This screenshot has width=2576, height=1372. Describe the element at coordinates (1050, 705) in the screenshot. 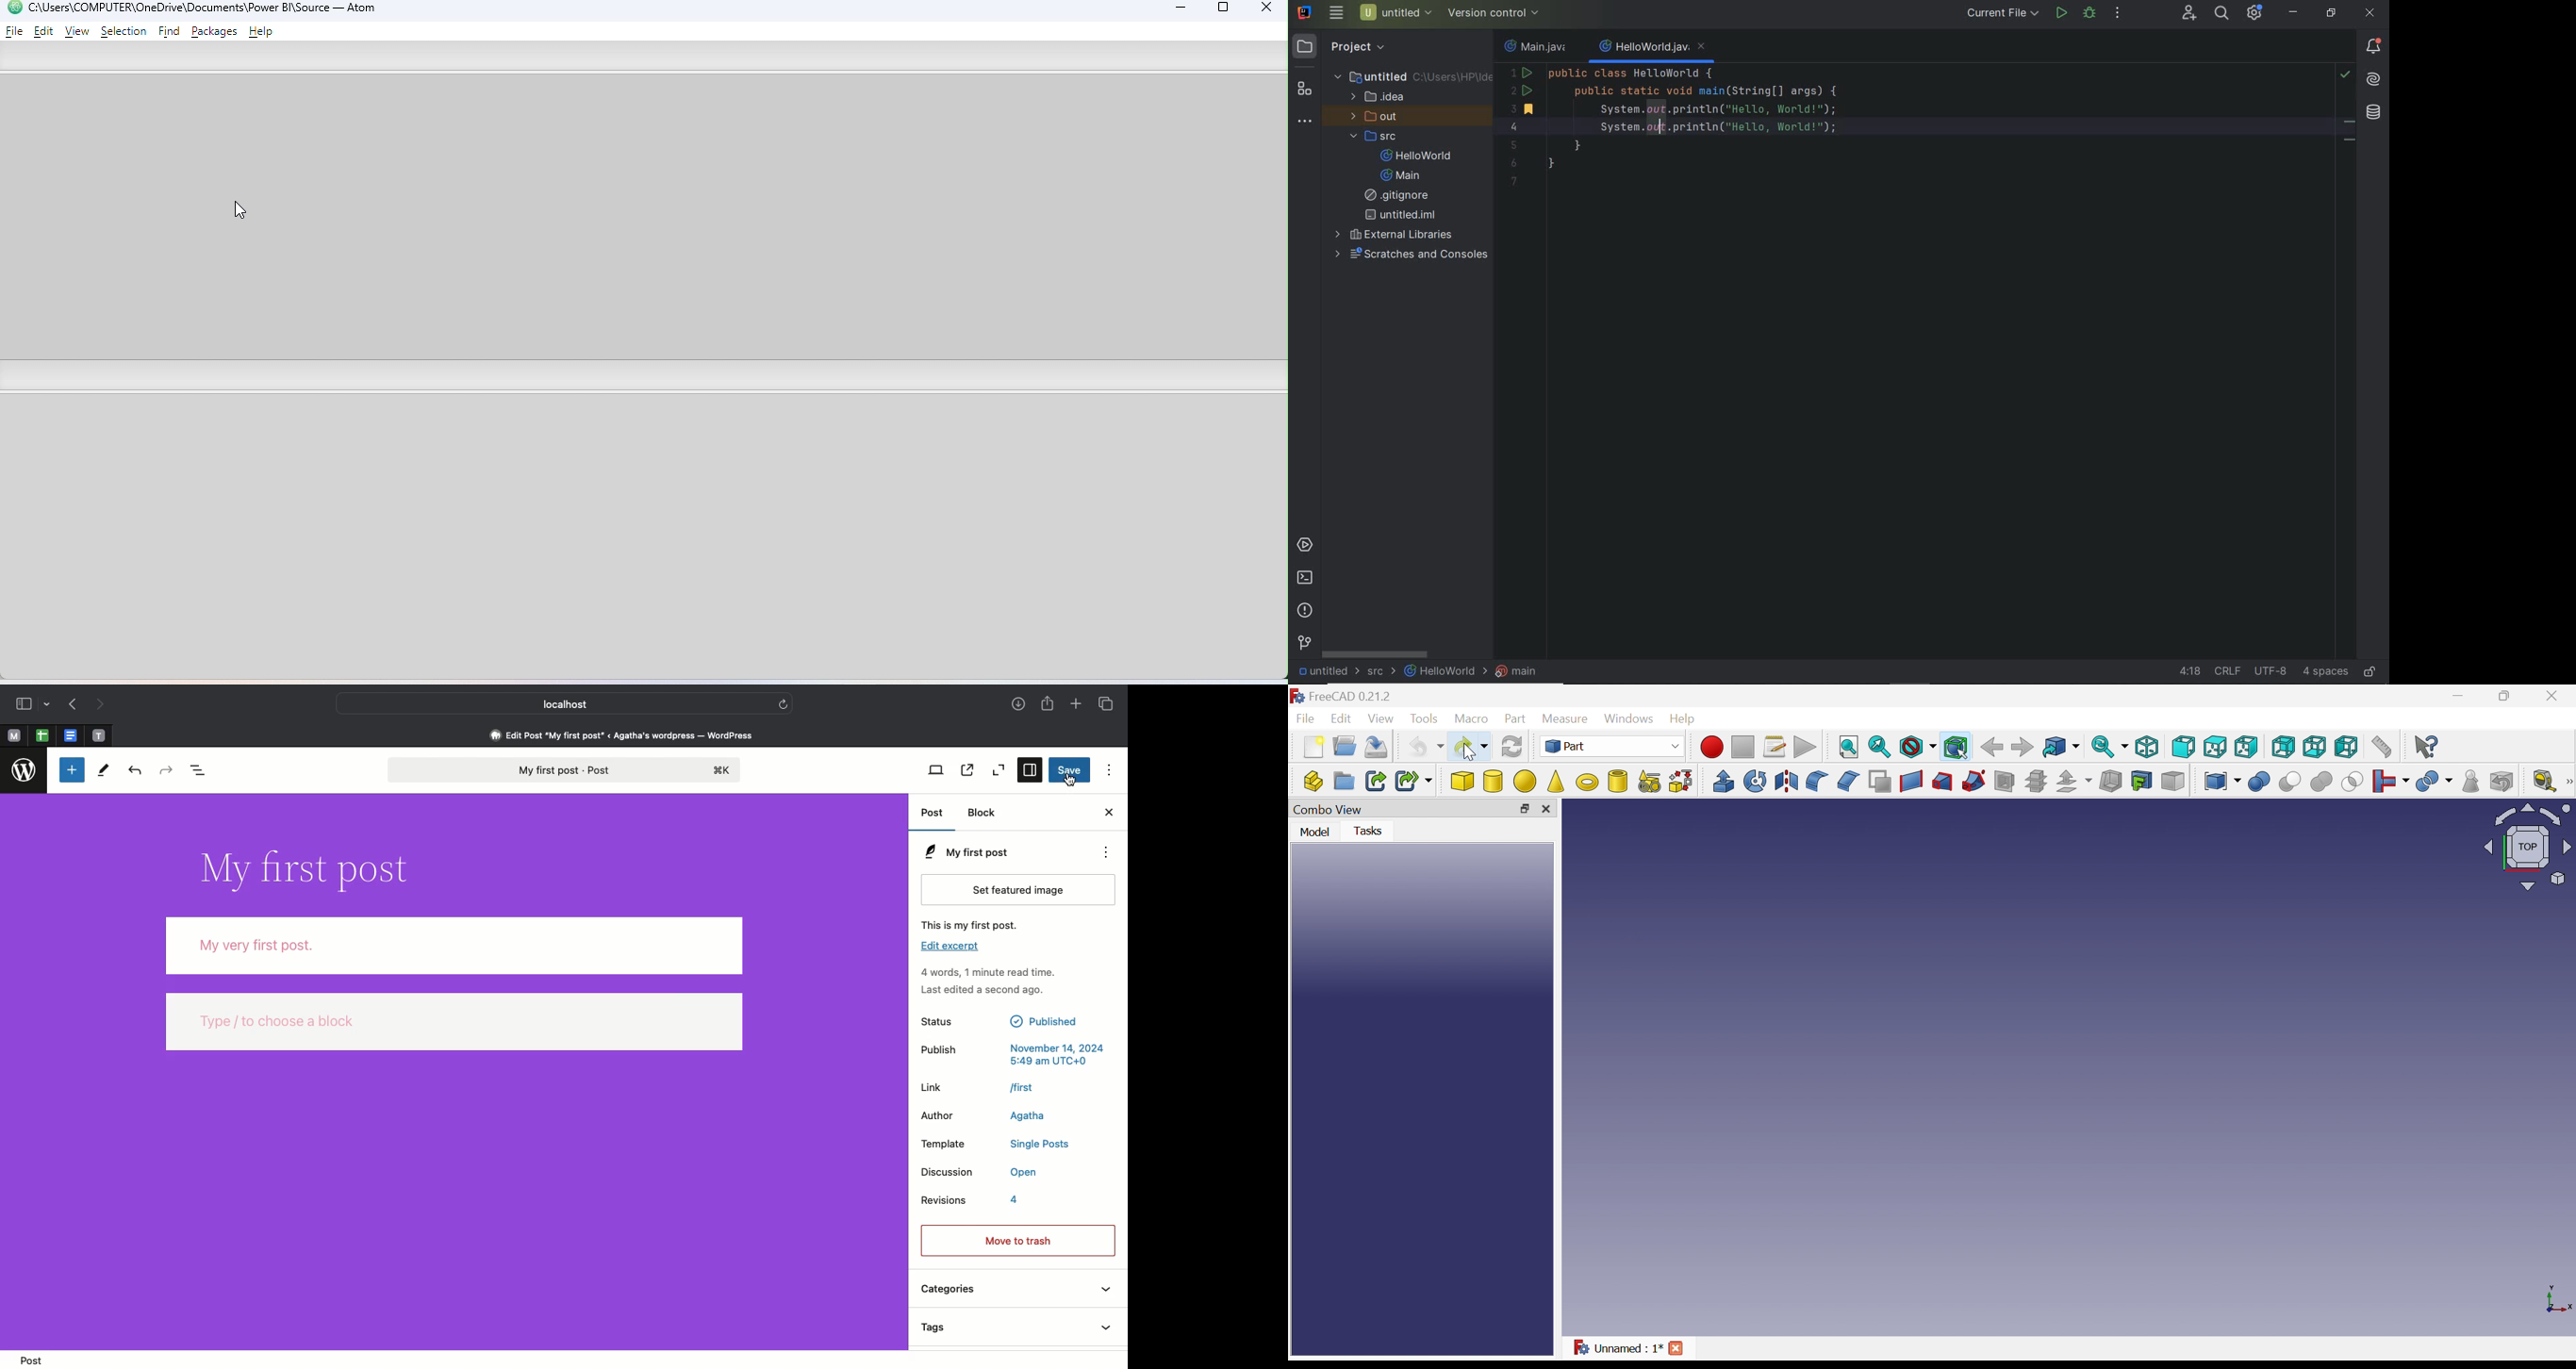

I see `Share` at that location.